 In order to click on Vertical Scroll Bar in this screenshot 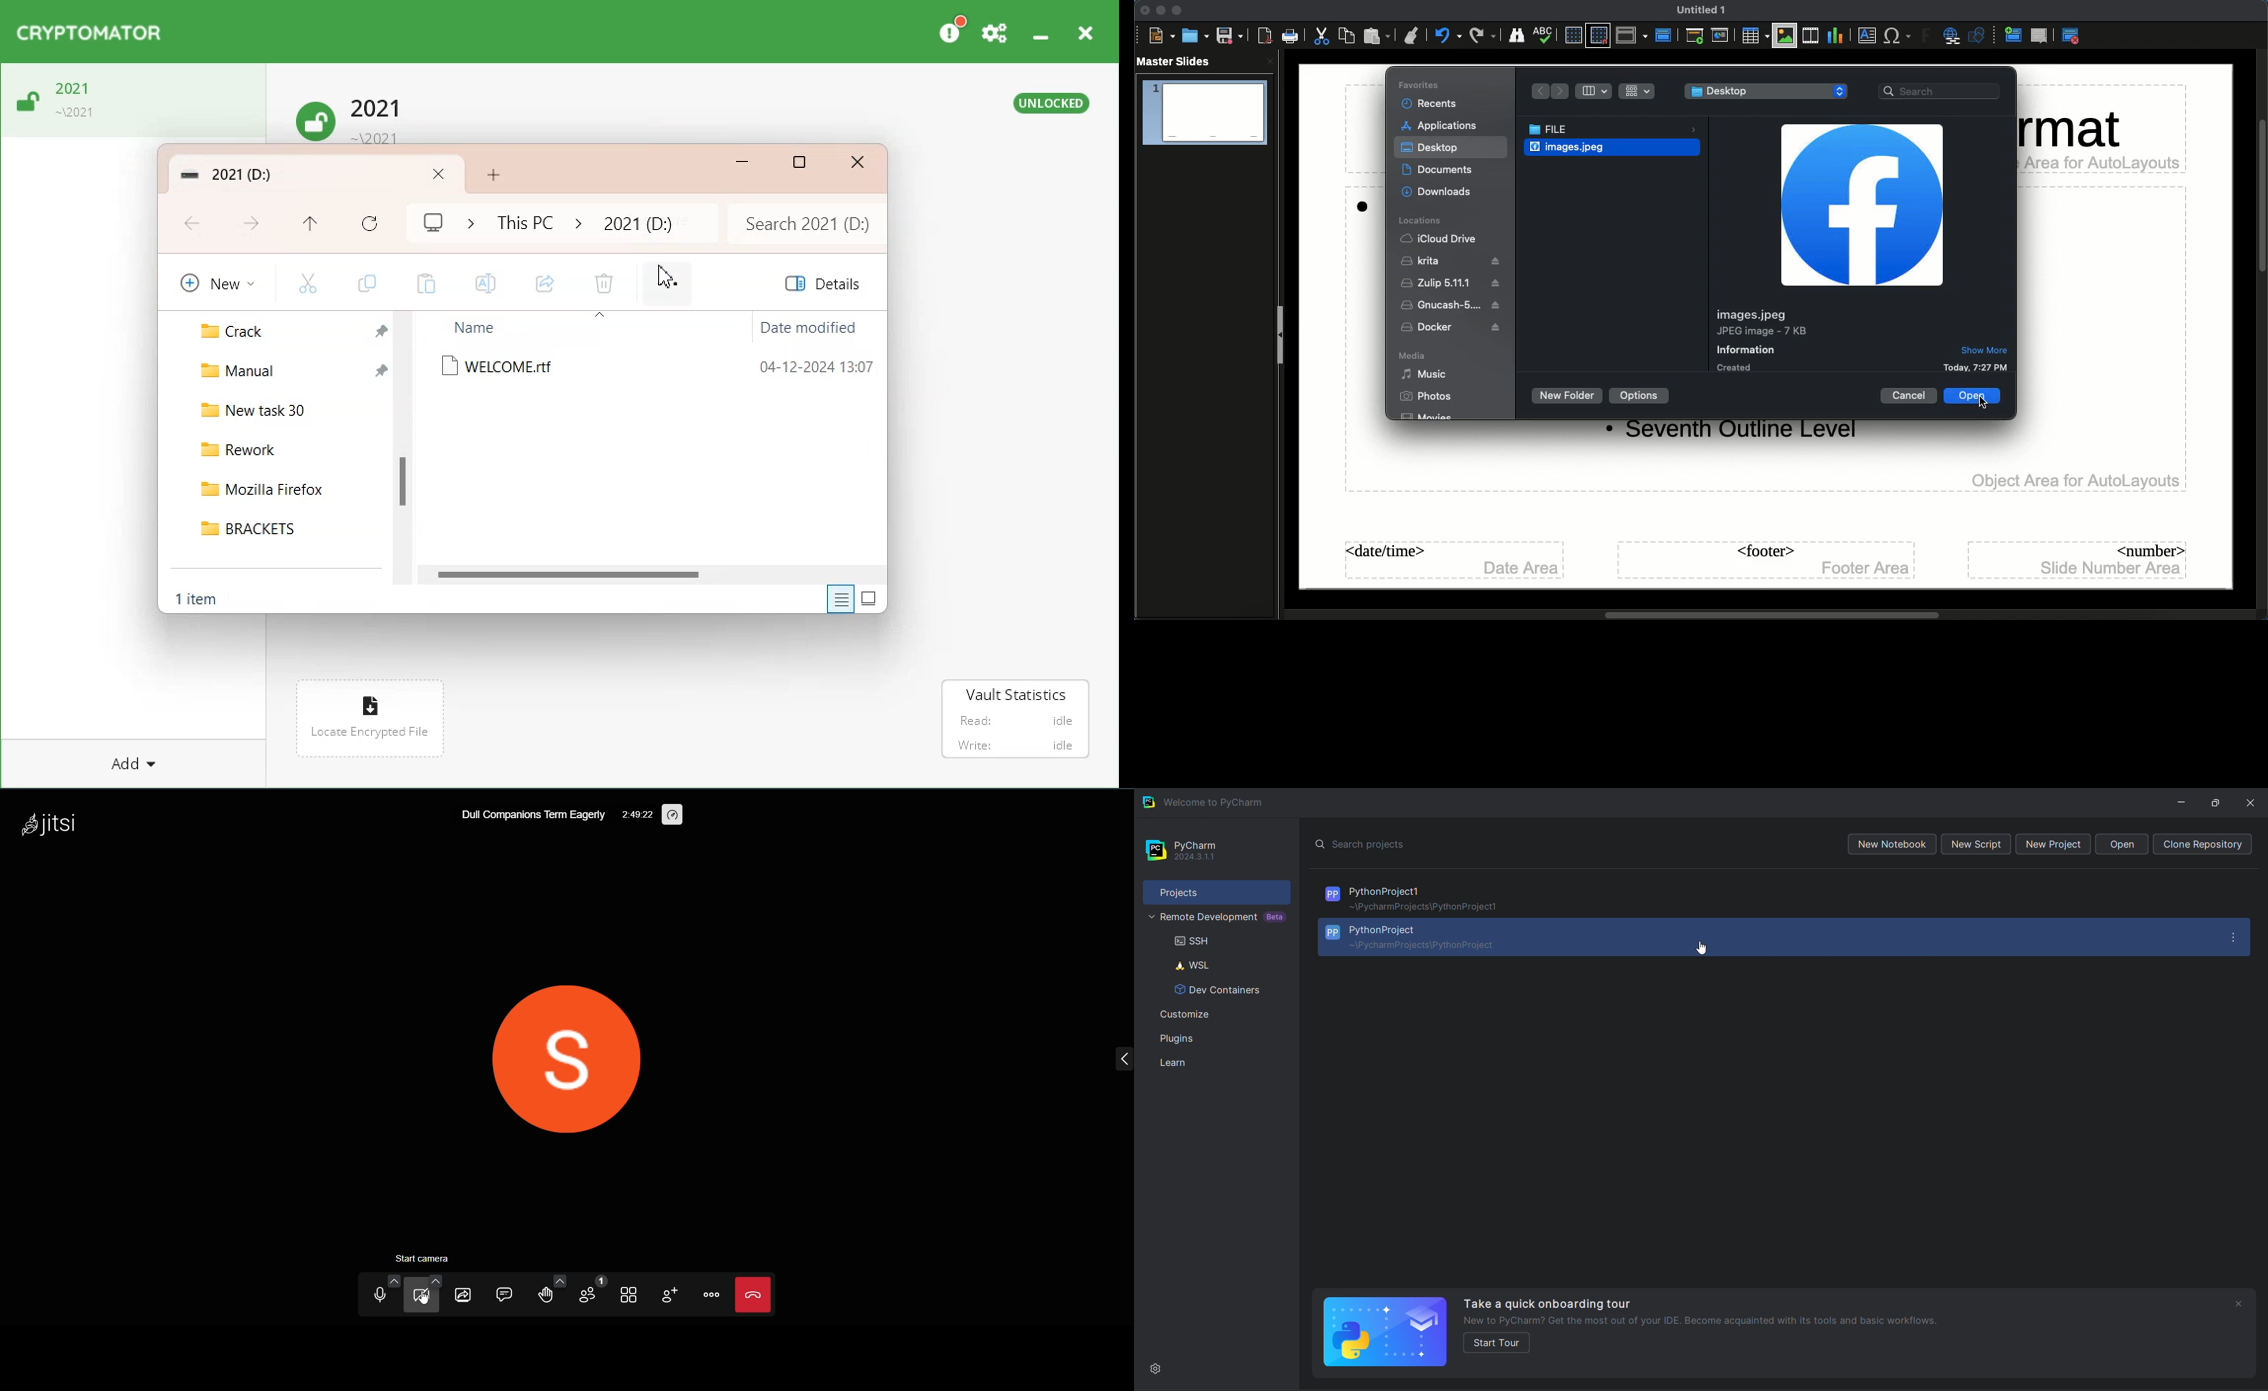, I will do `click(403, 450)`.